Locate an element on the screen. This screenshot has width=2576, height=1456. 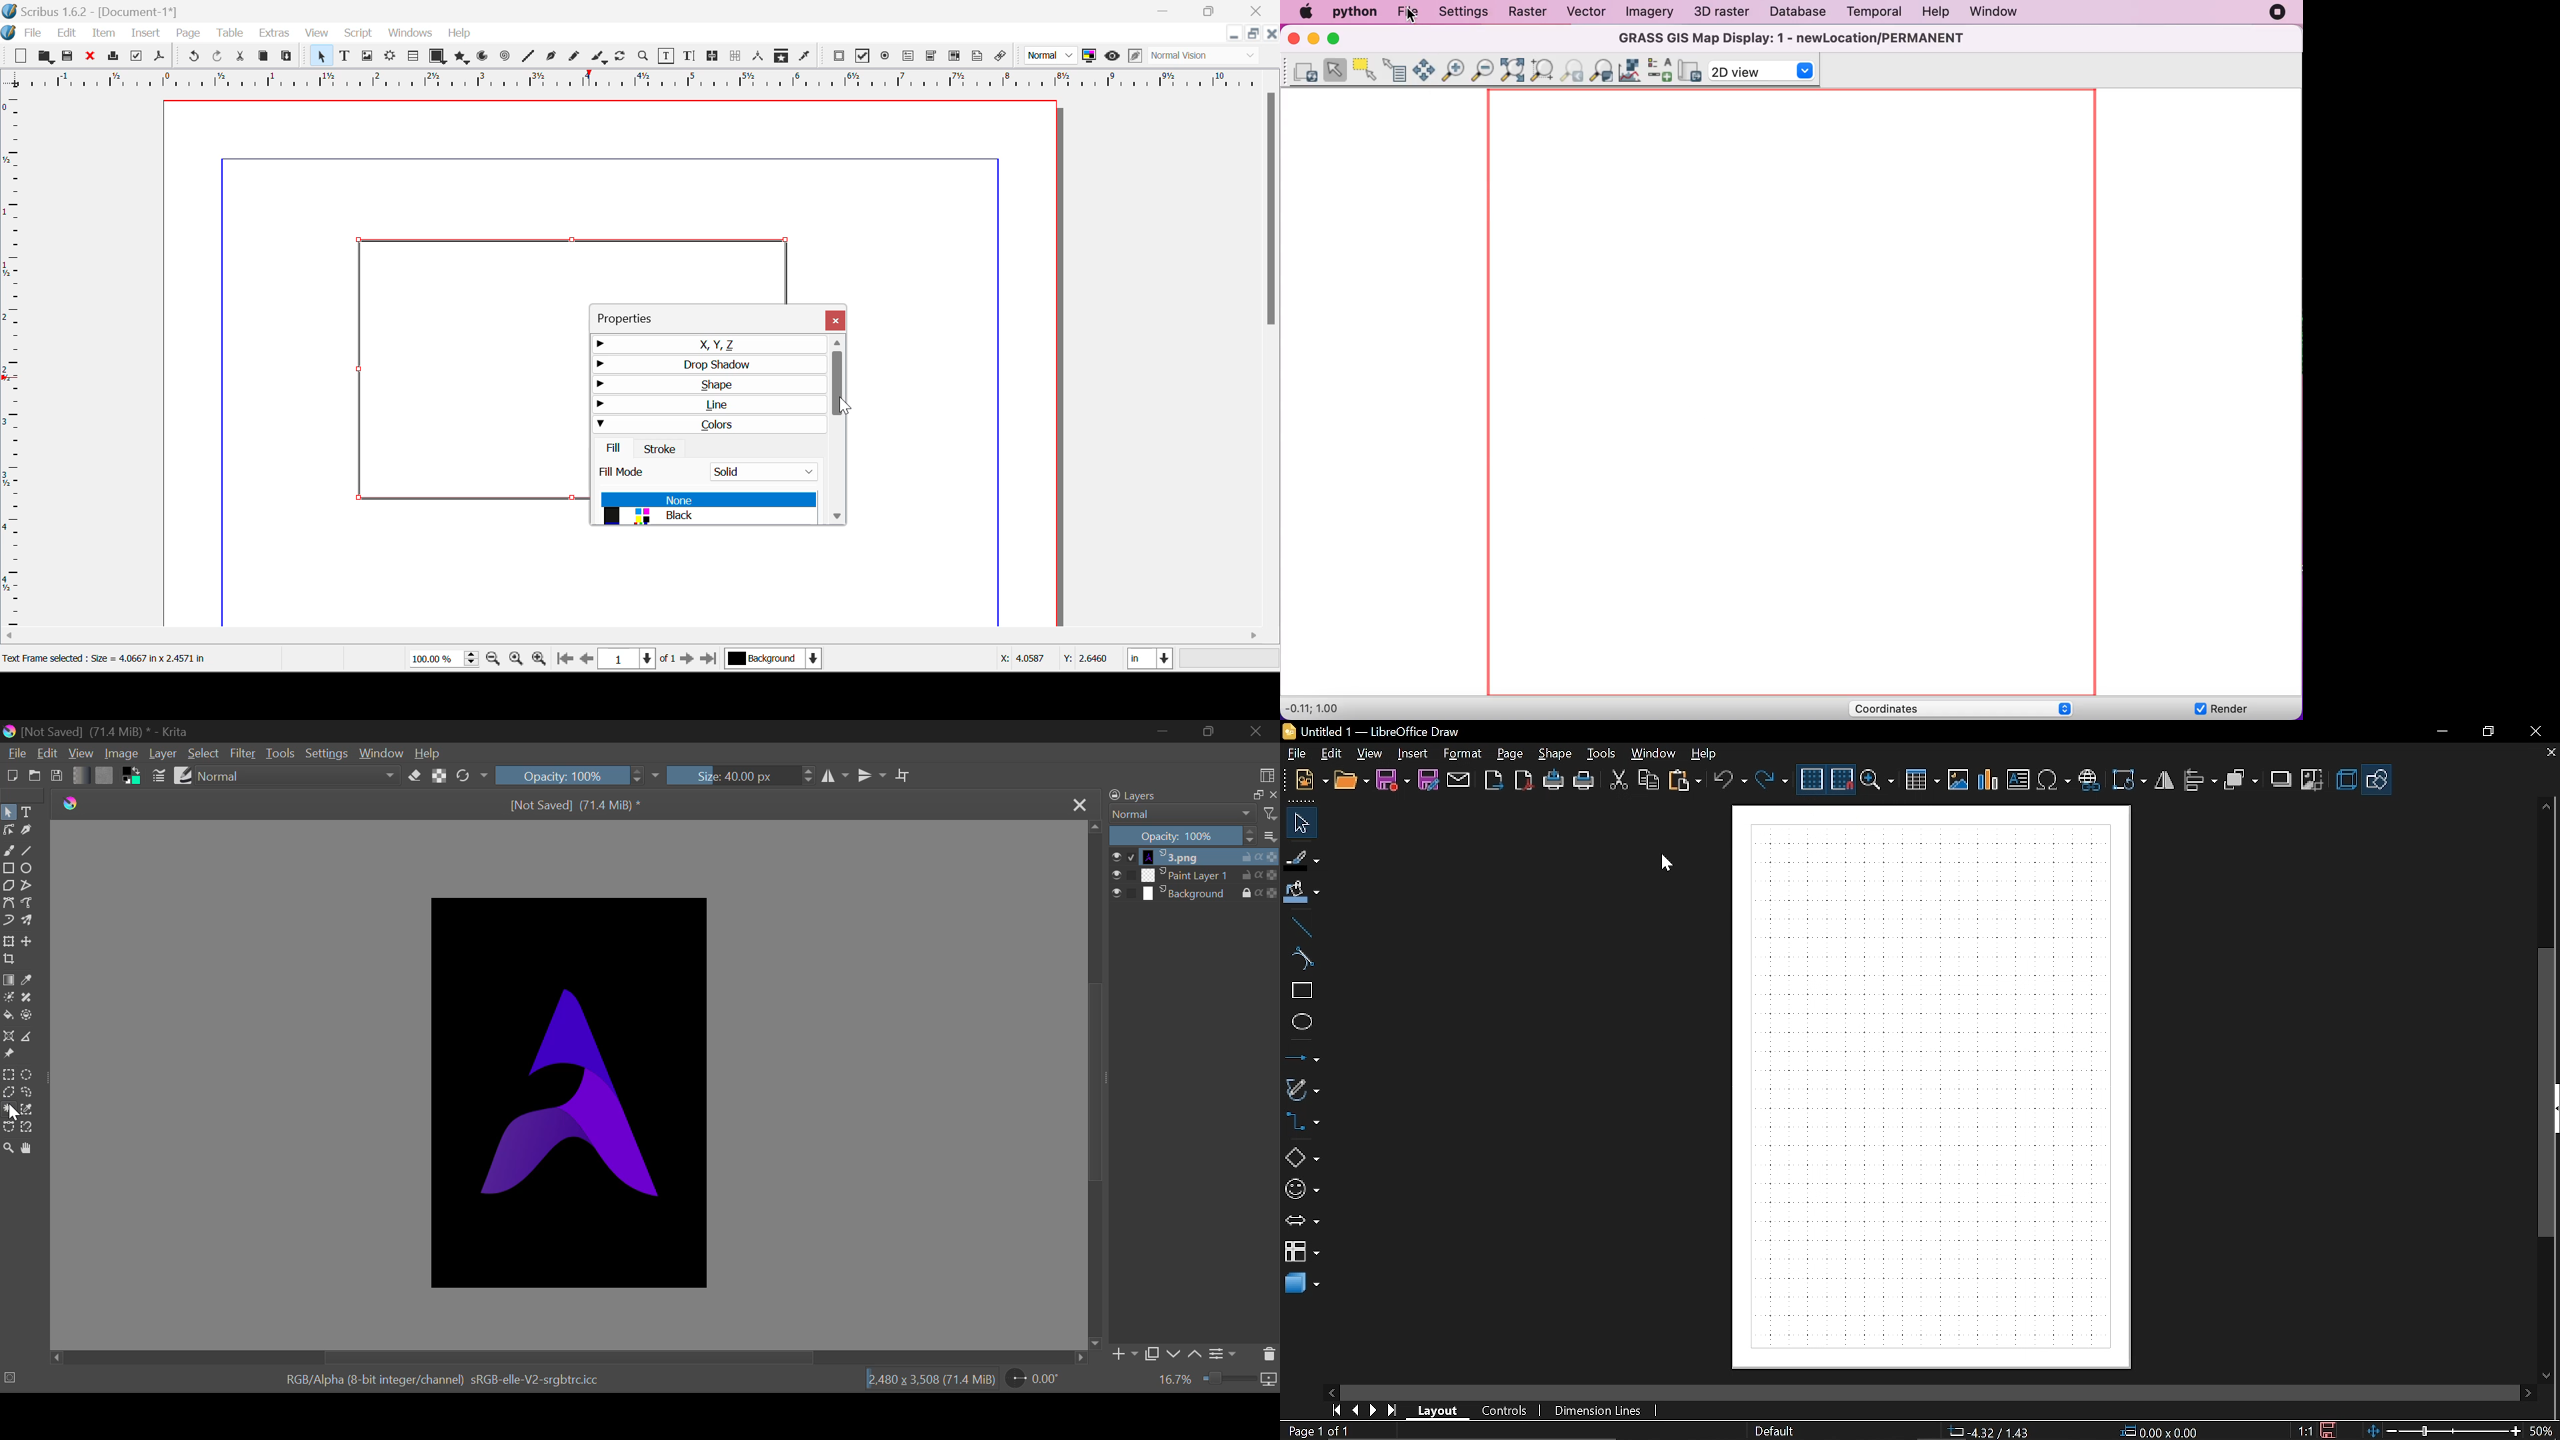
Measurements is located at coordinates (760, 56).